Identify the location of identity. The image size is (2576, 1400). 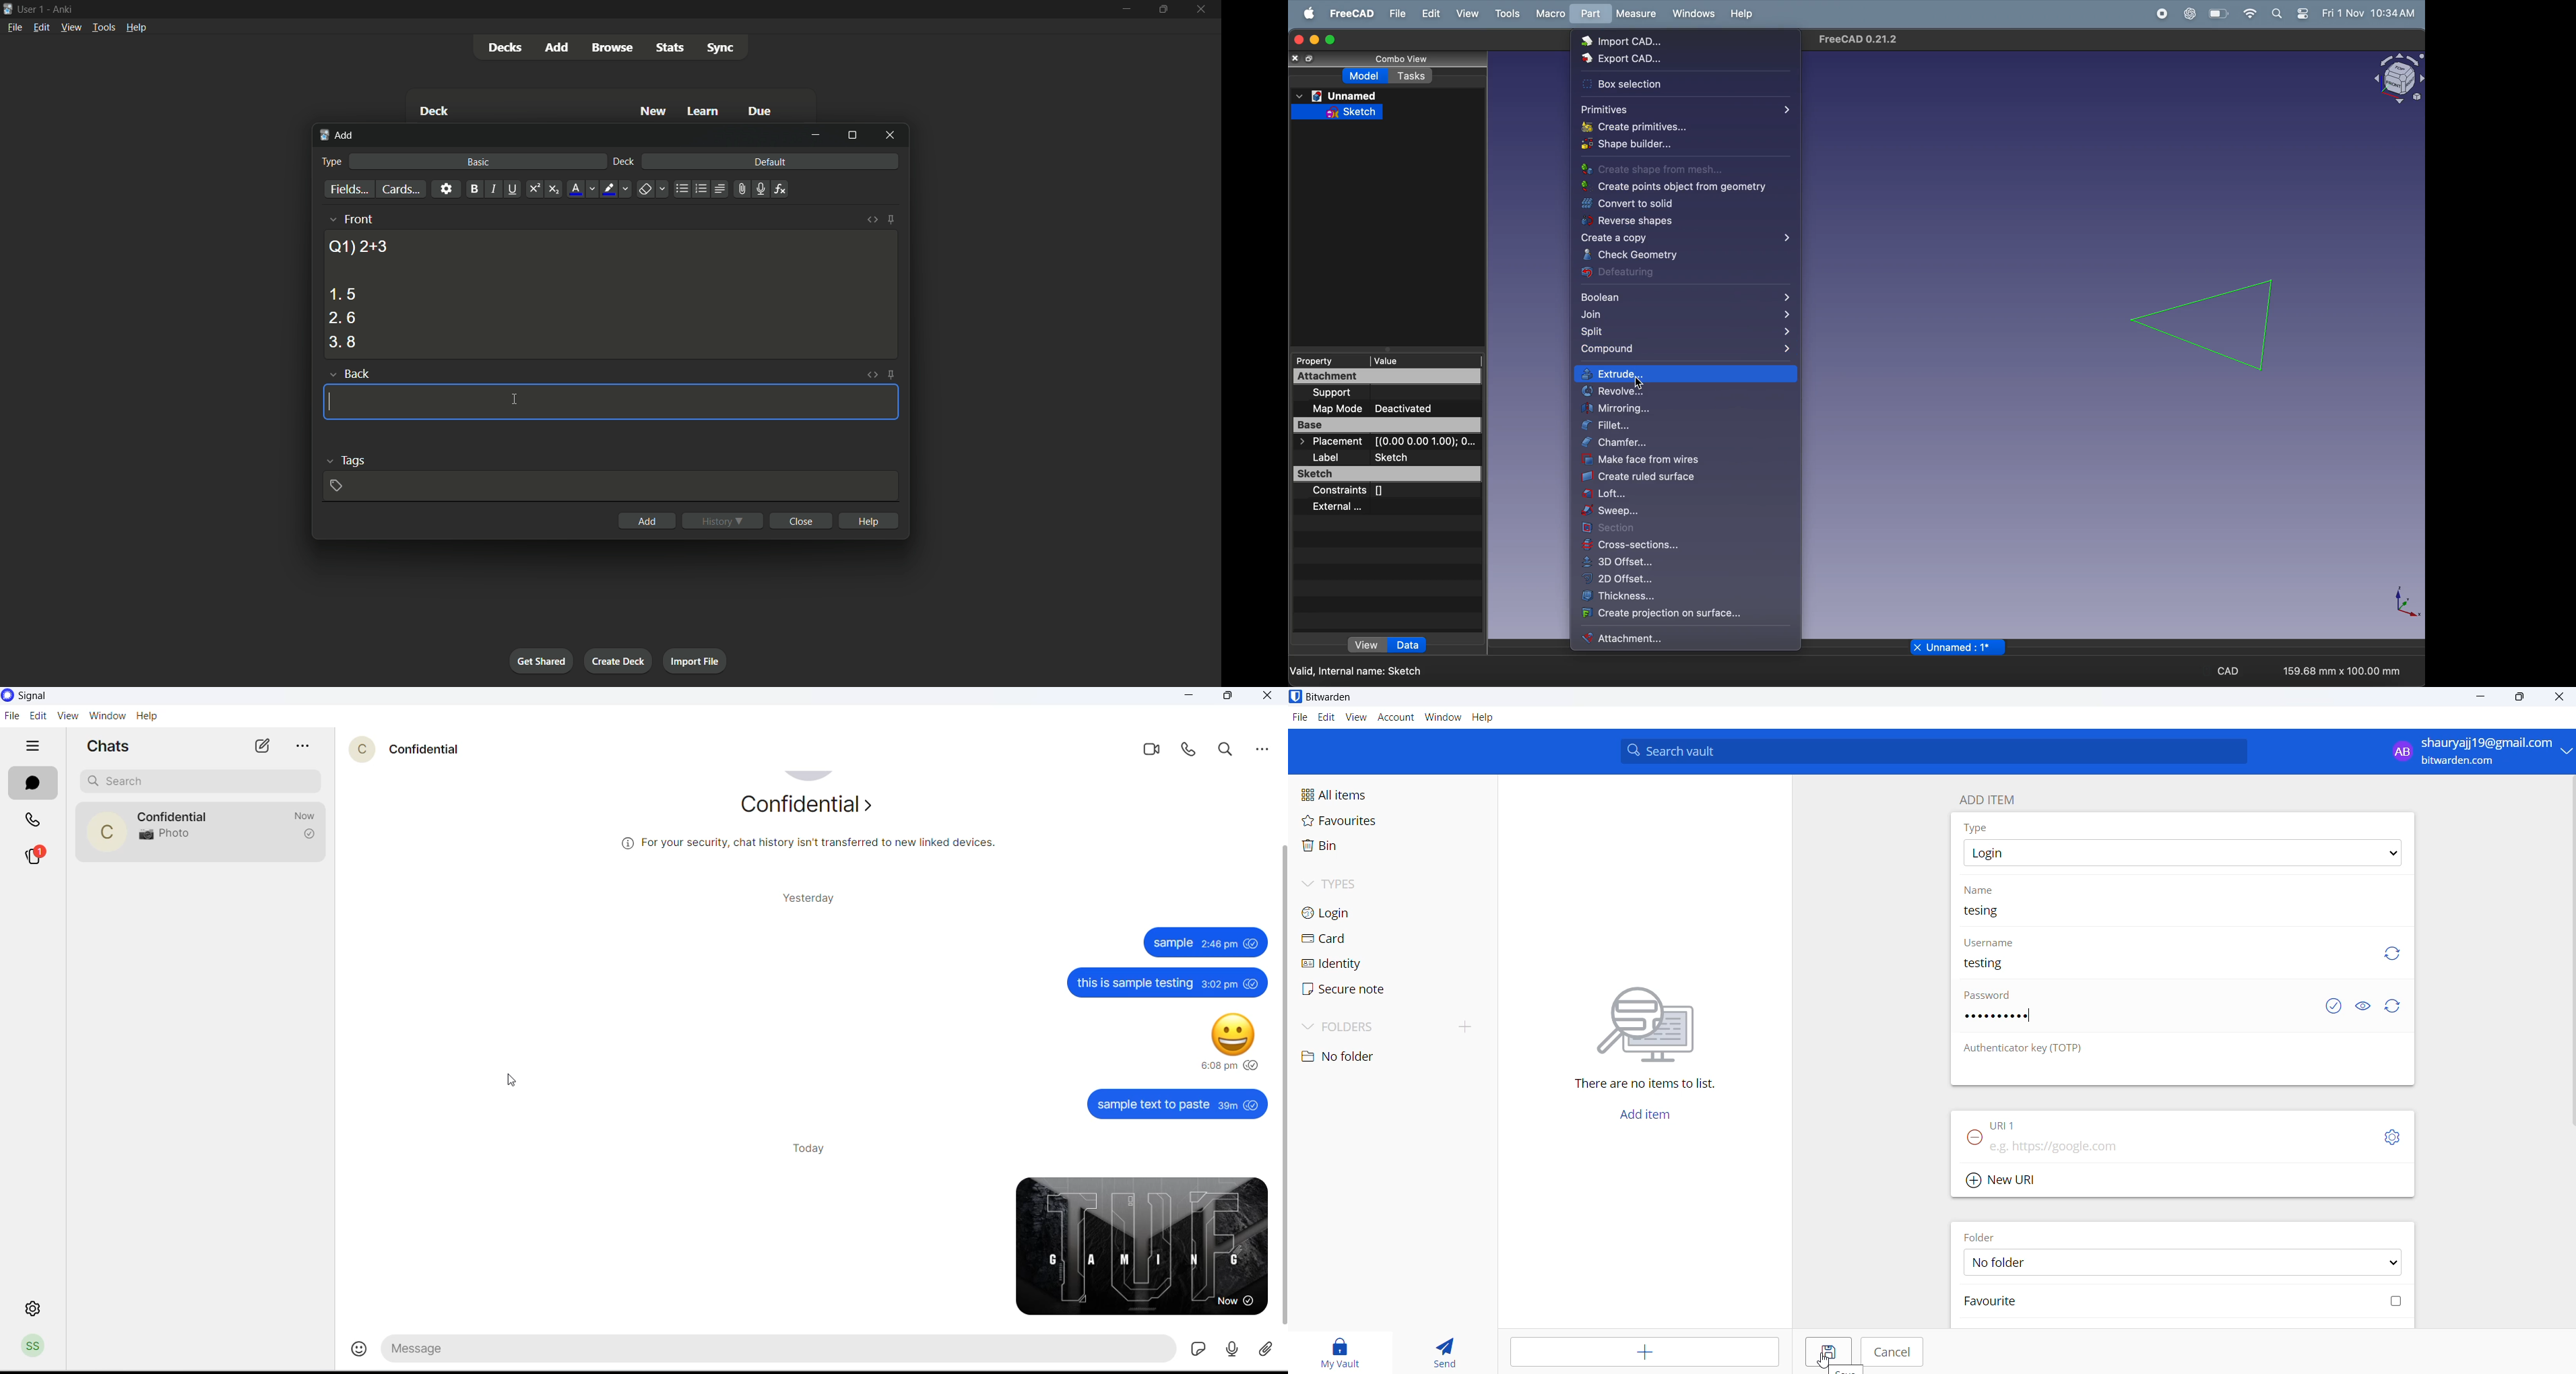
(1339, 963).